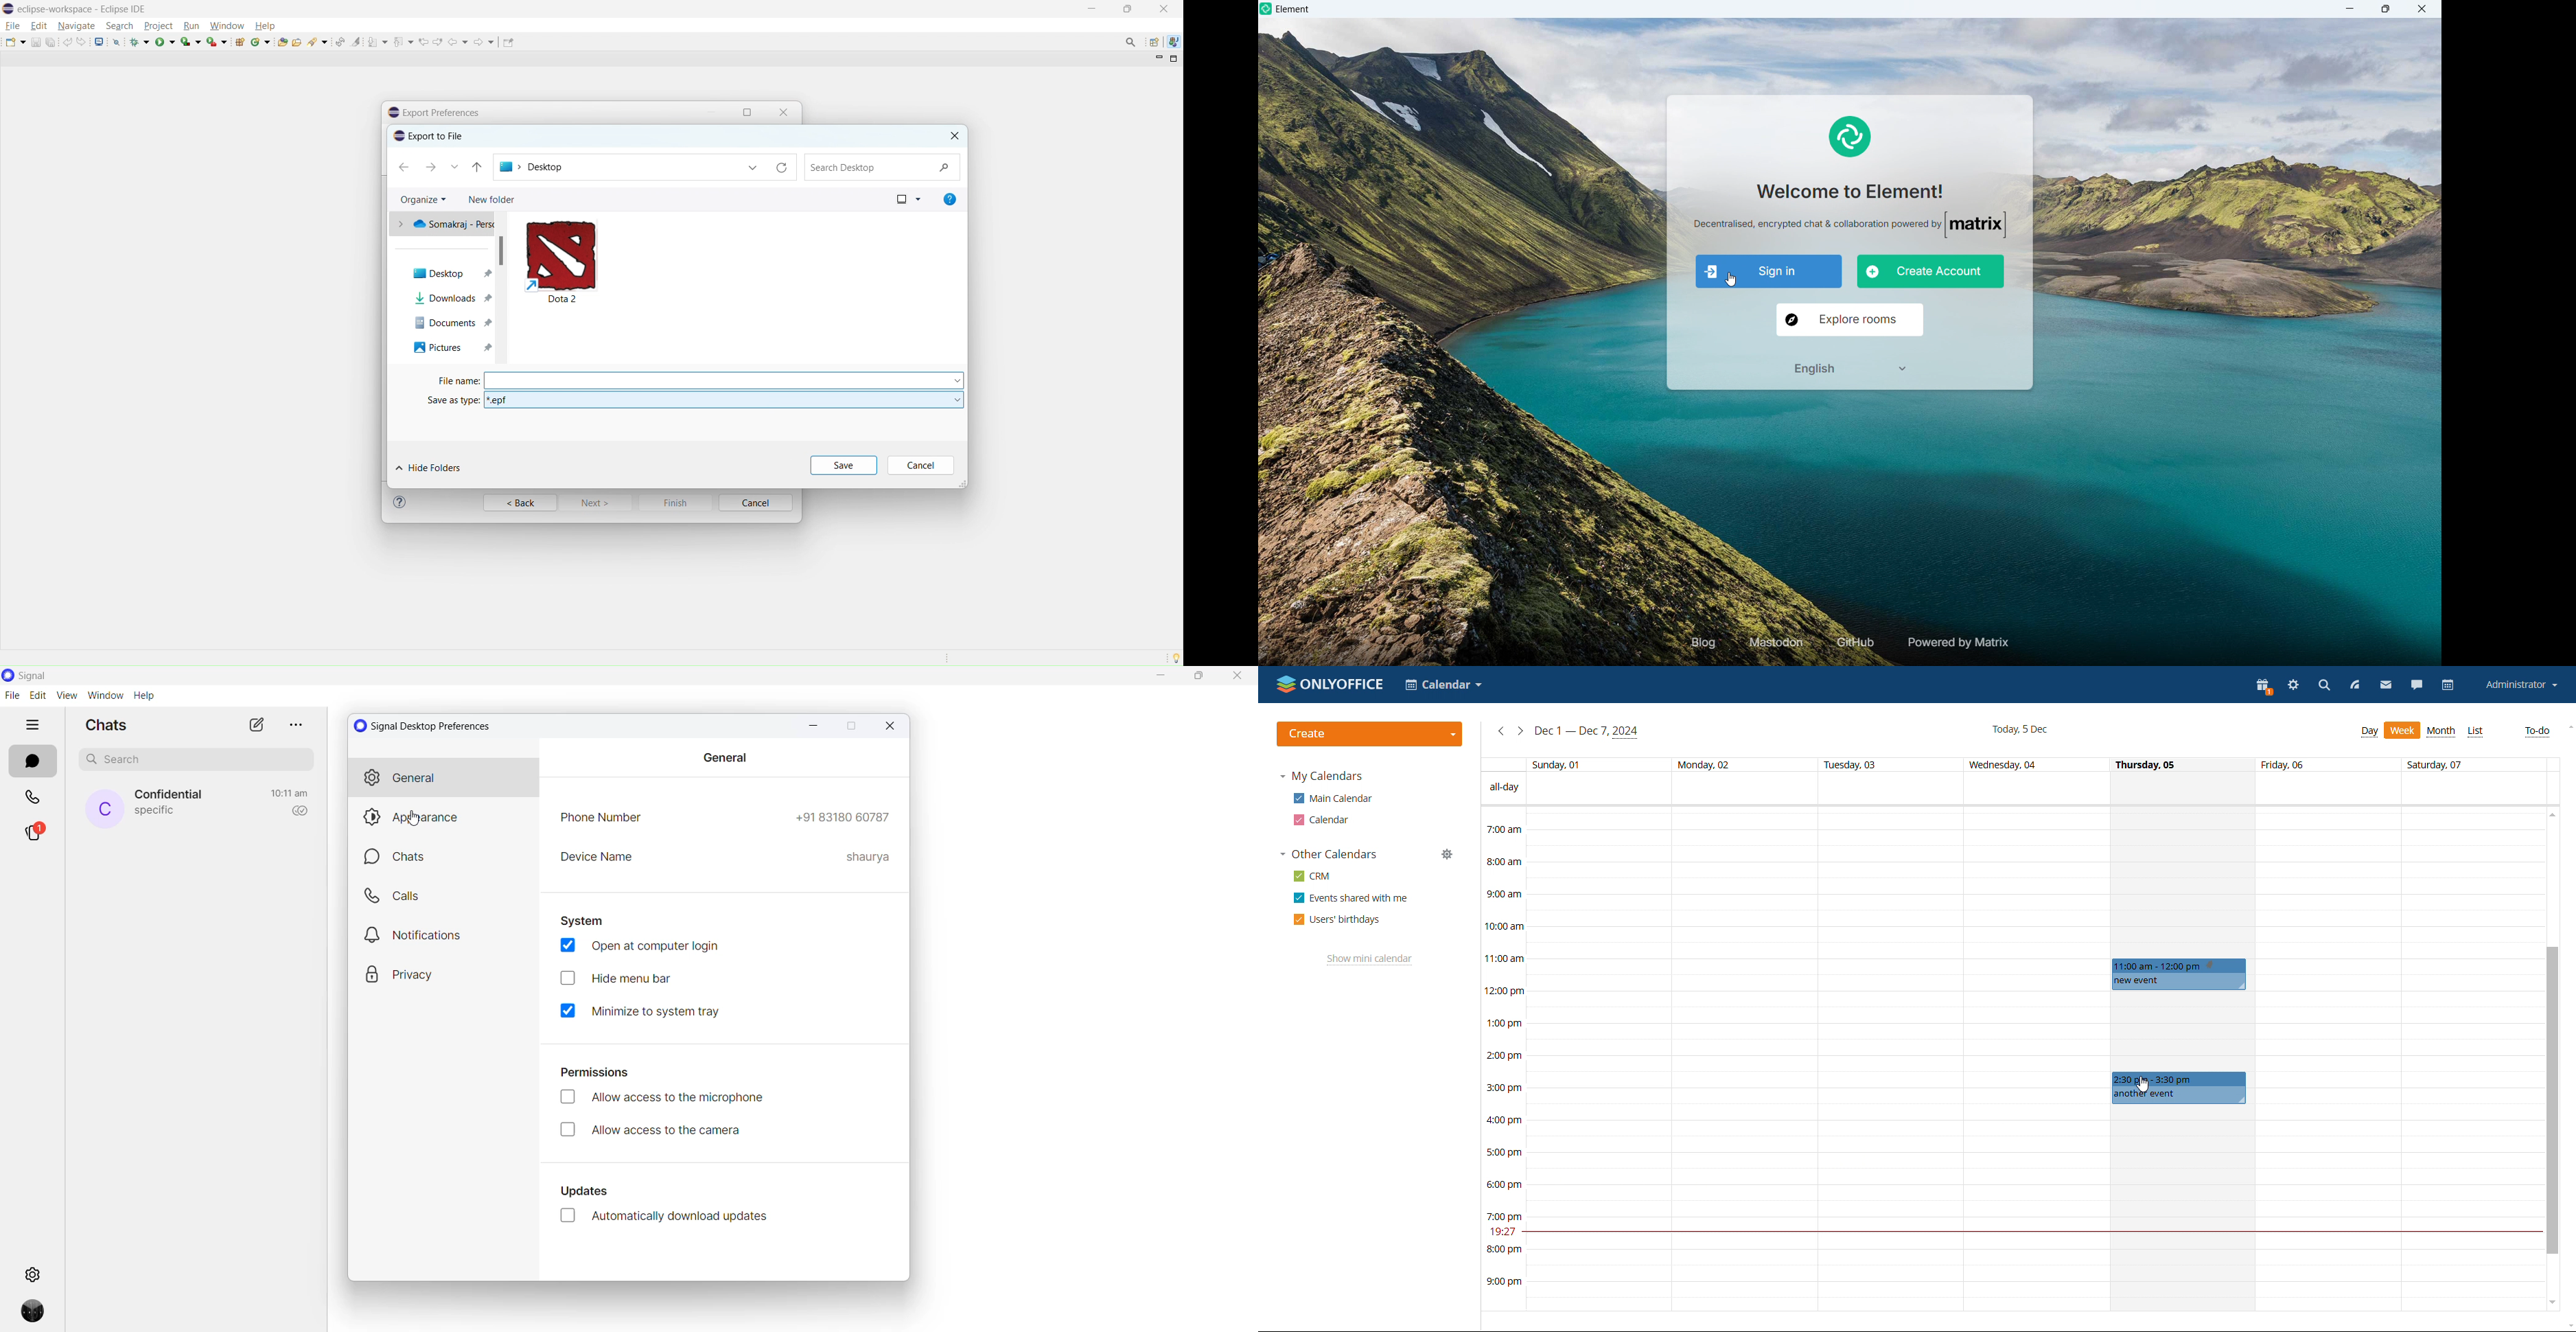 The image size is (2576, 1344). What do you see at coordinates (15, 42) in the screenshot?
I see `new` at bounding box center [15, 42].